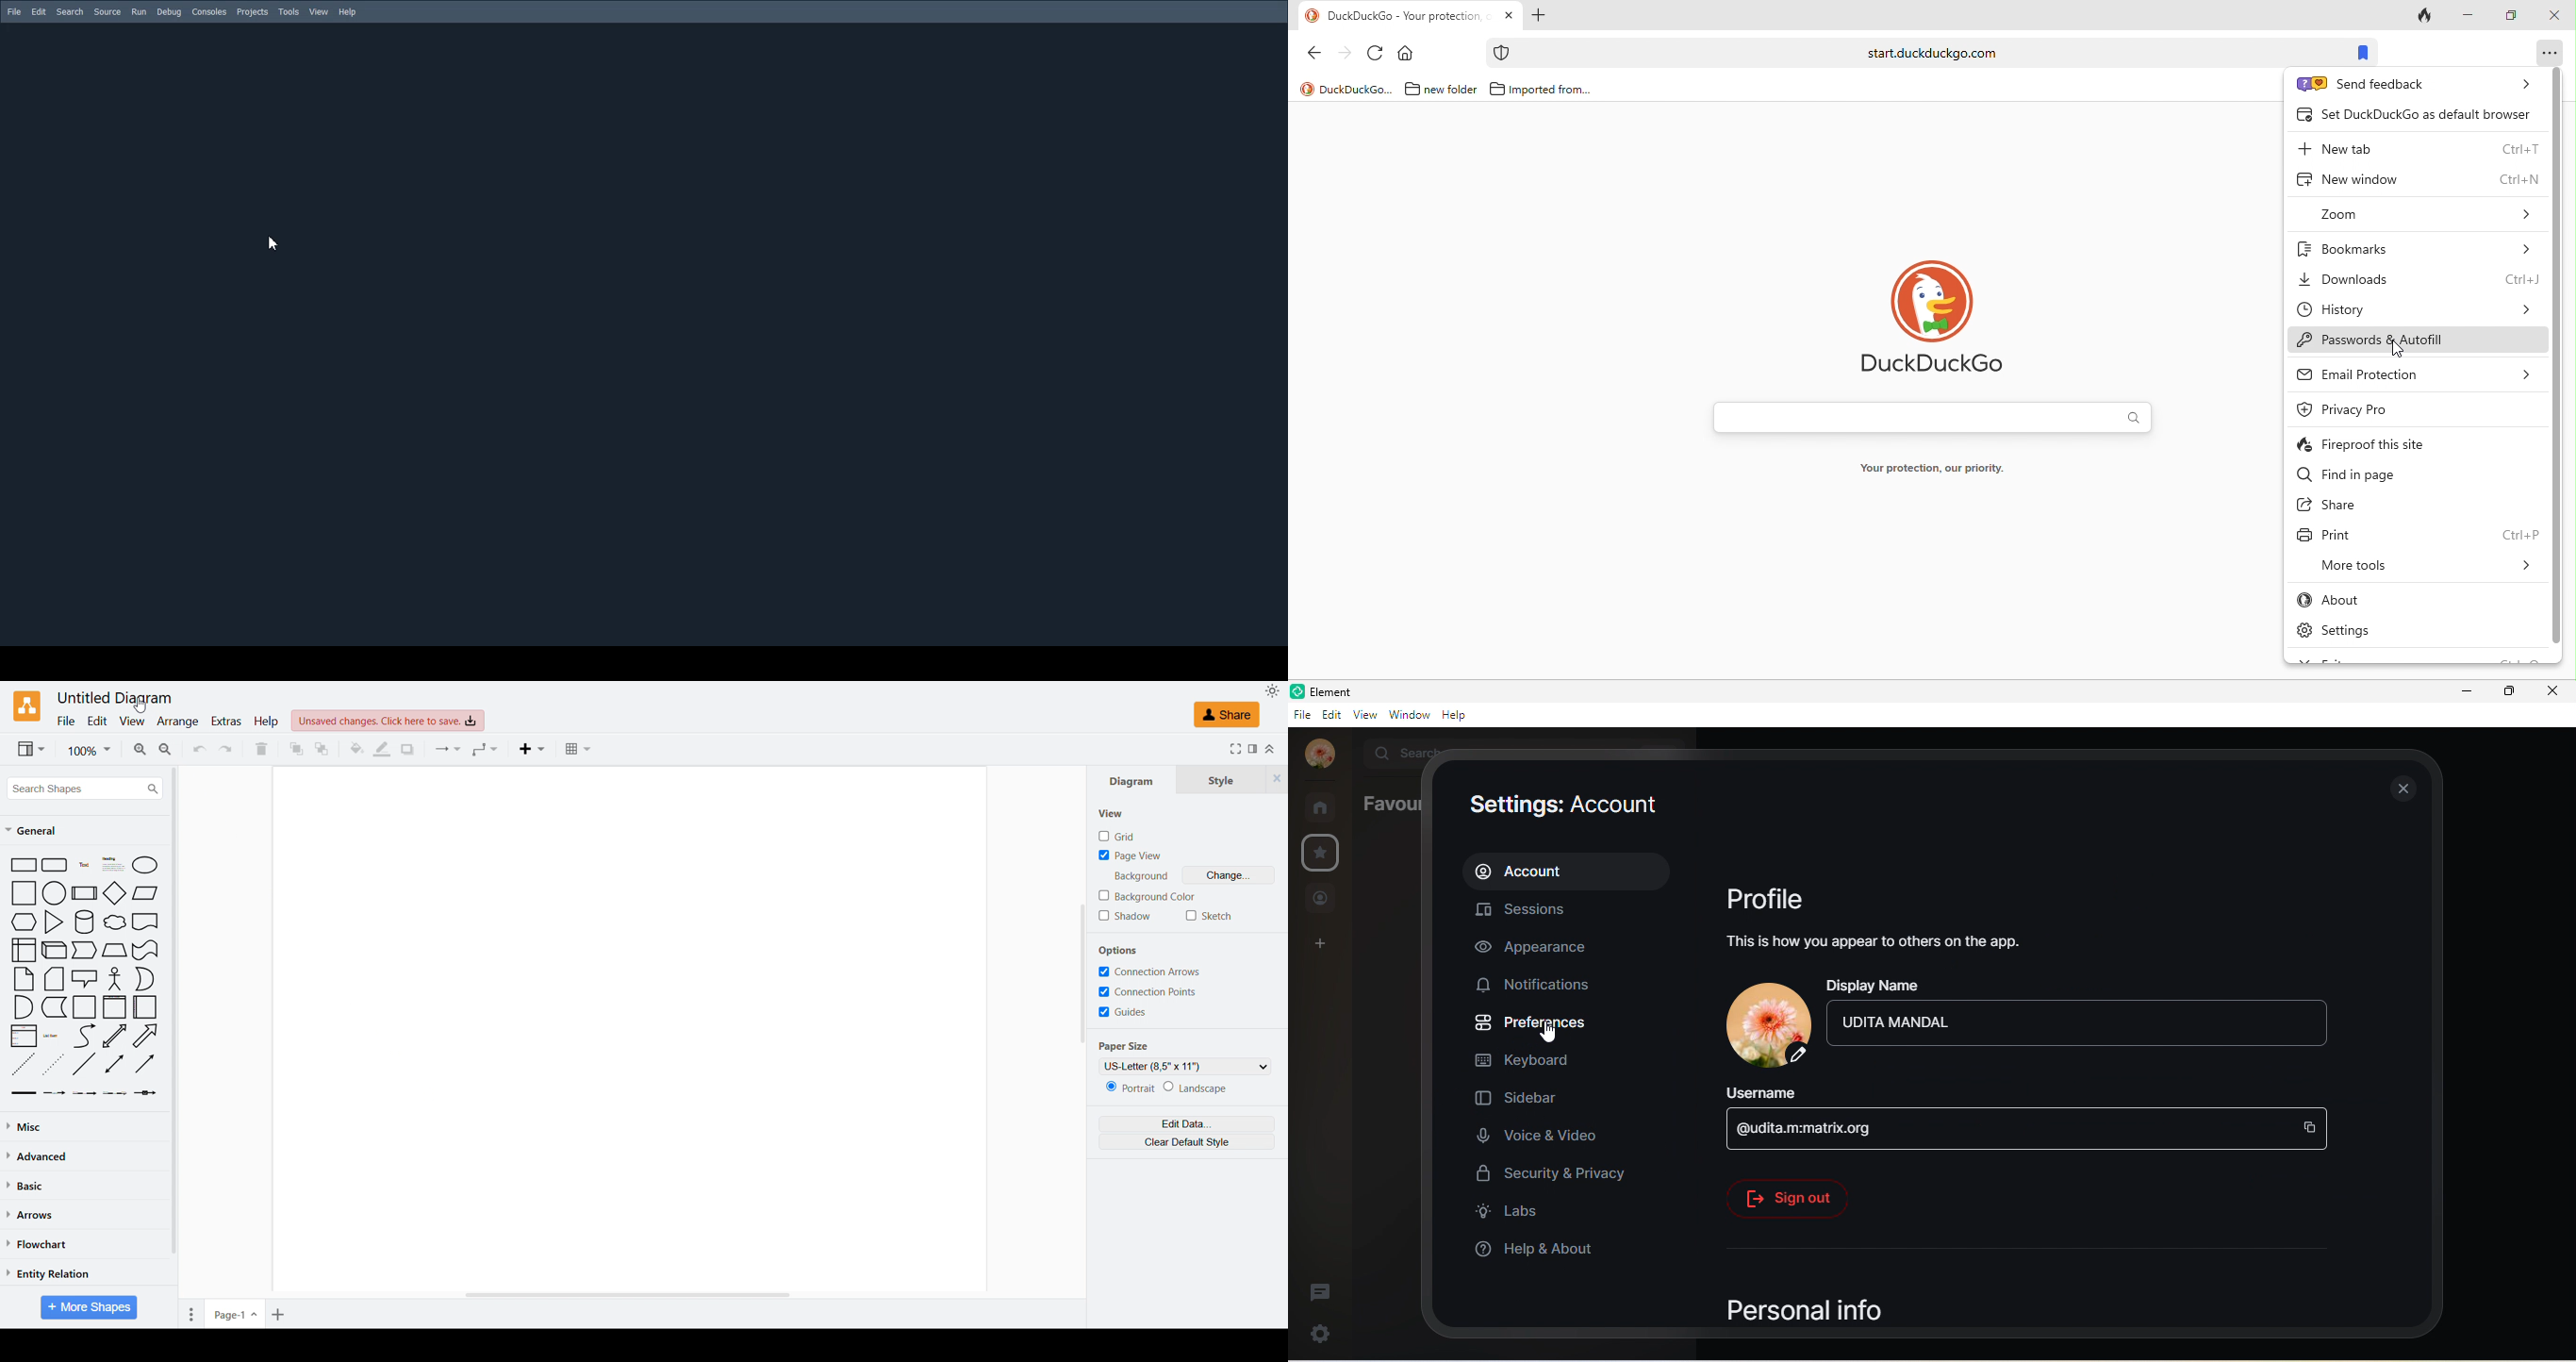 This screenshot has height=1372, width=2576. I want to click on labs, so click(1518, 1216).